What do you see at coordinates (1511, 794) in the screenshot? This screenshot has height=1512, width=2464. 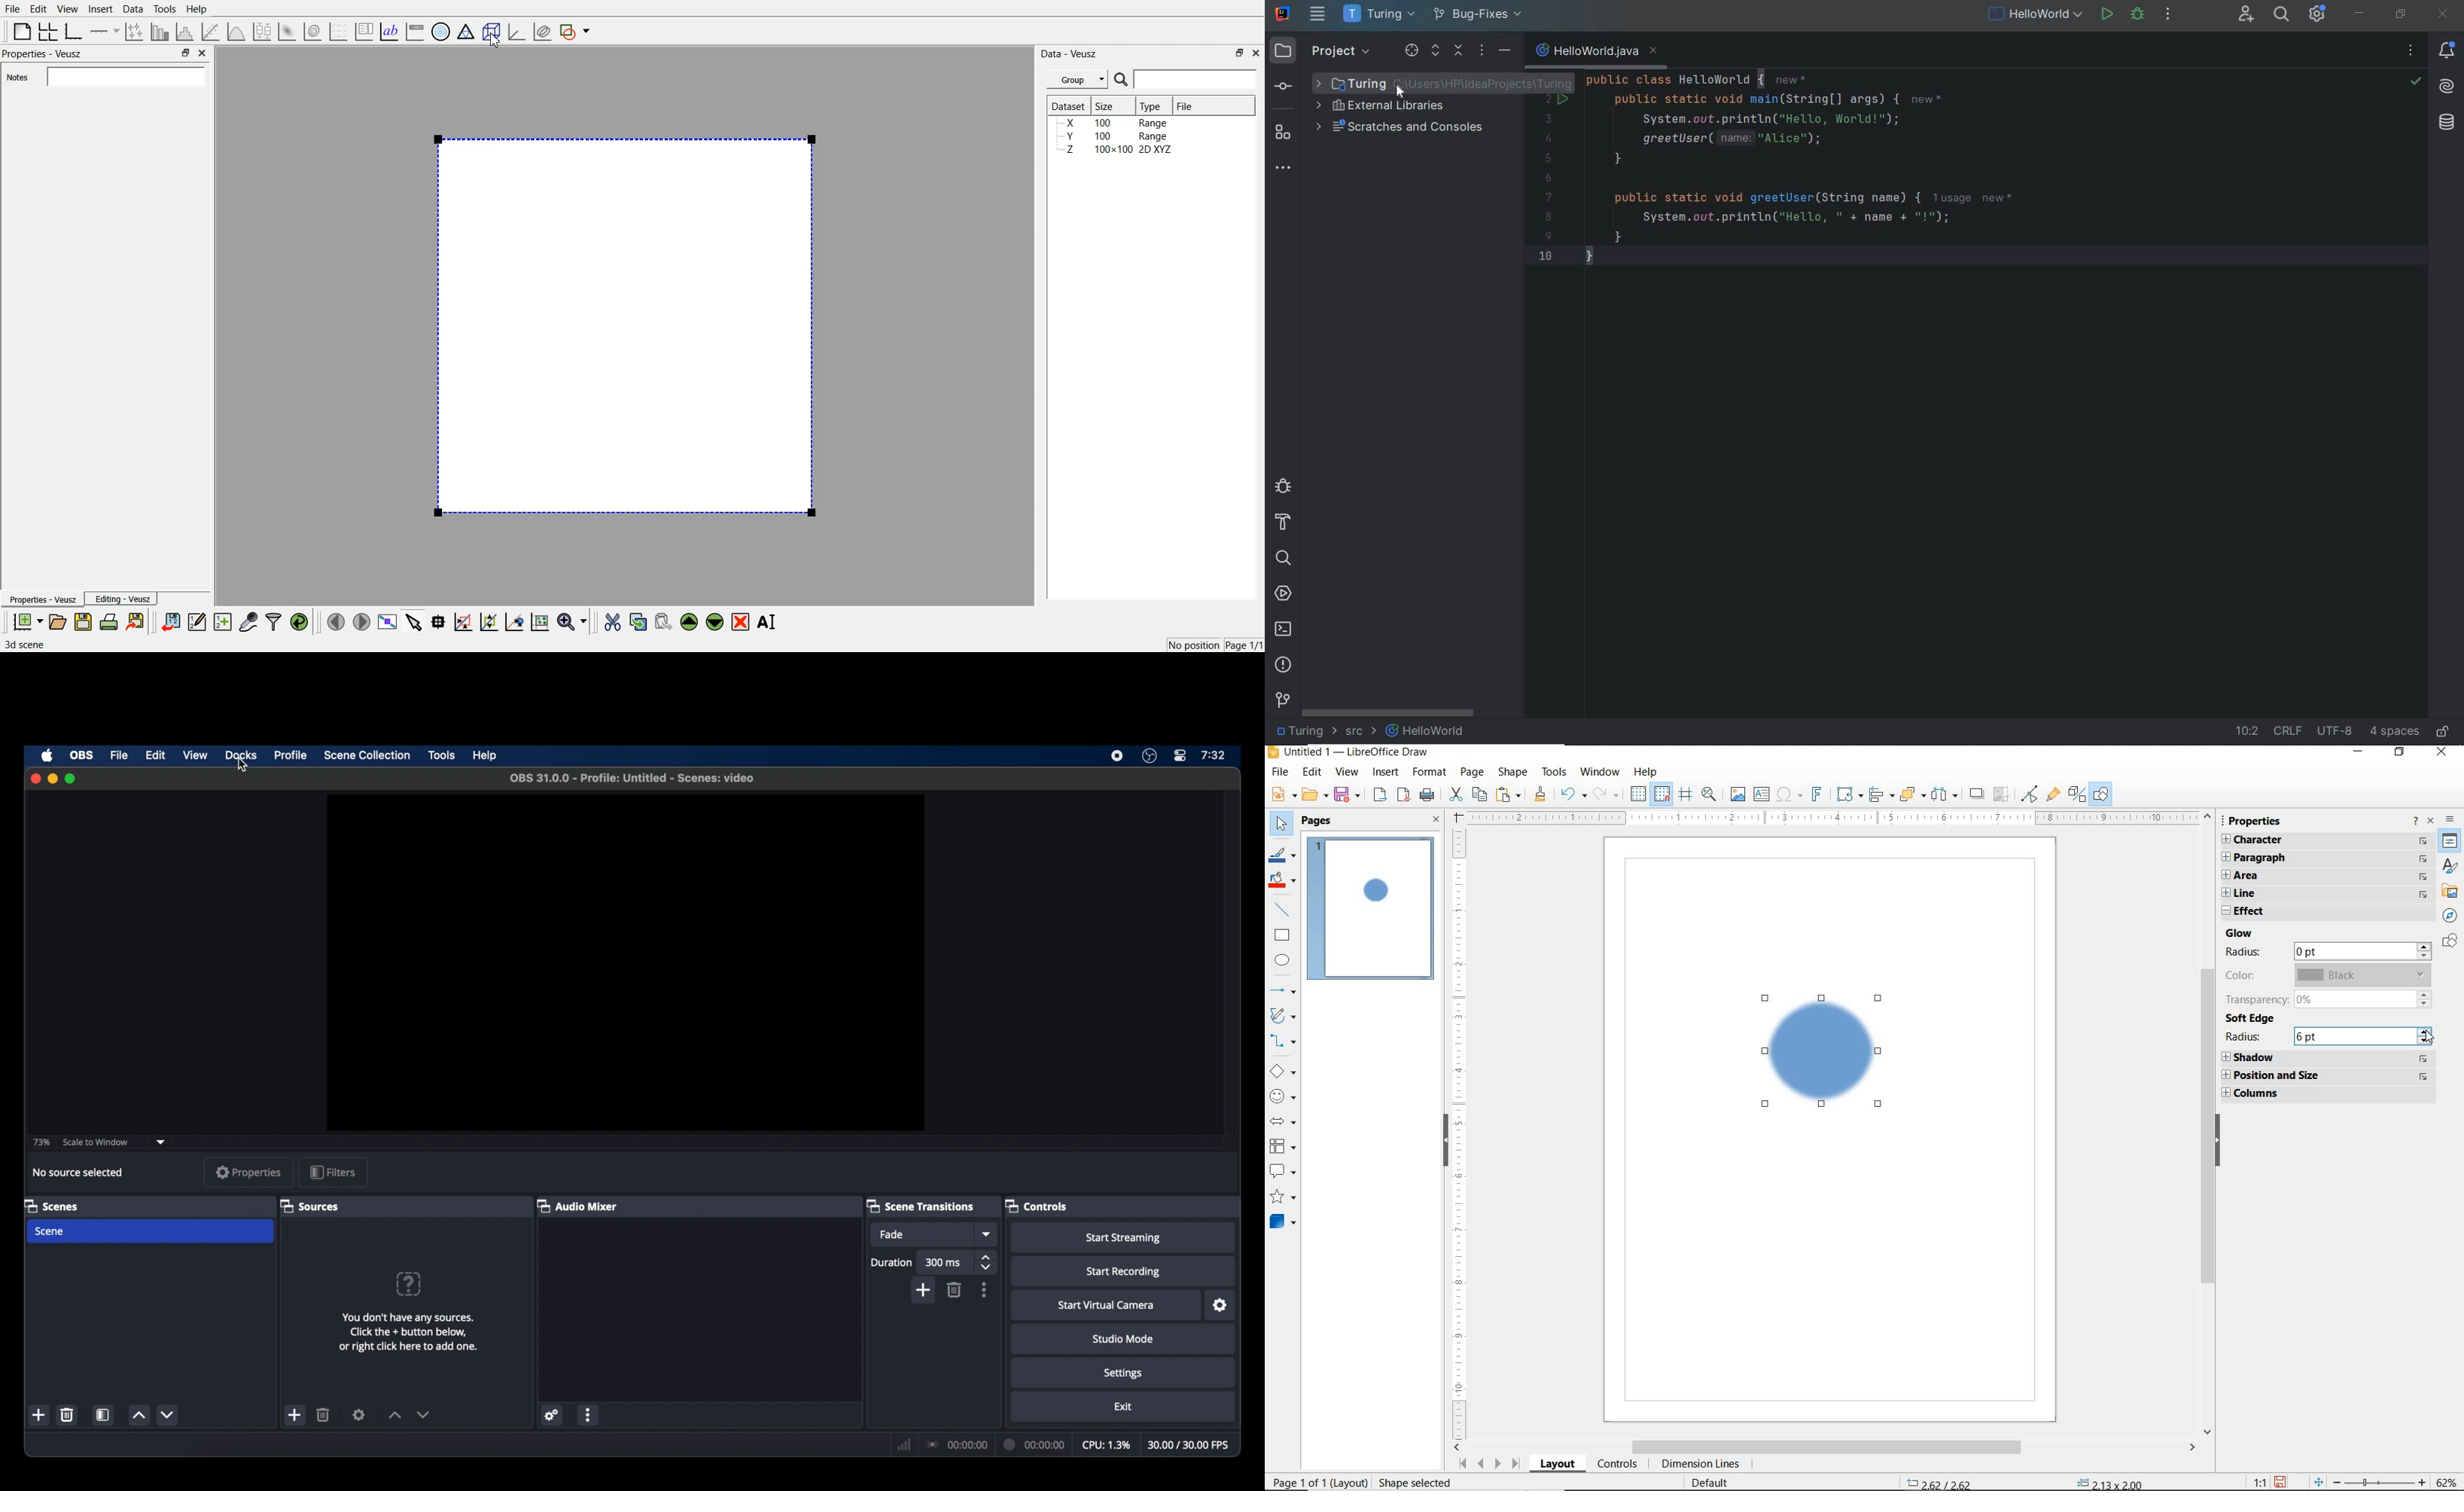 I see `PASTE` at bounding box center [1511, 794].